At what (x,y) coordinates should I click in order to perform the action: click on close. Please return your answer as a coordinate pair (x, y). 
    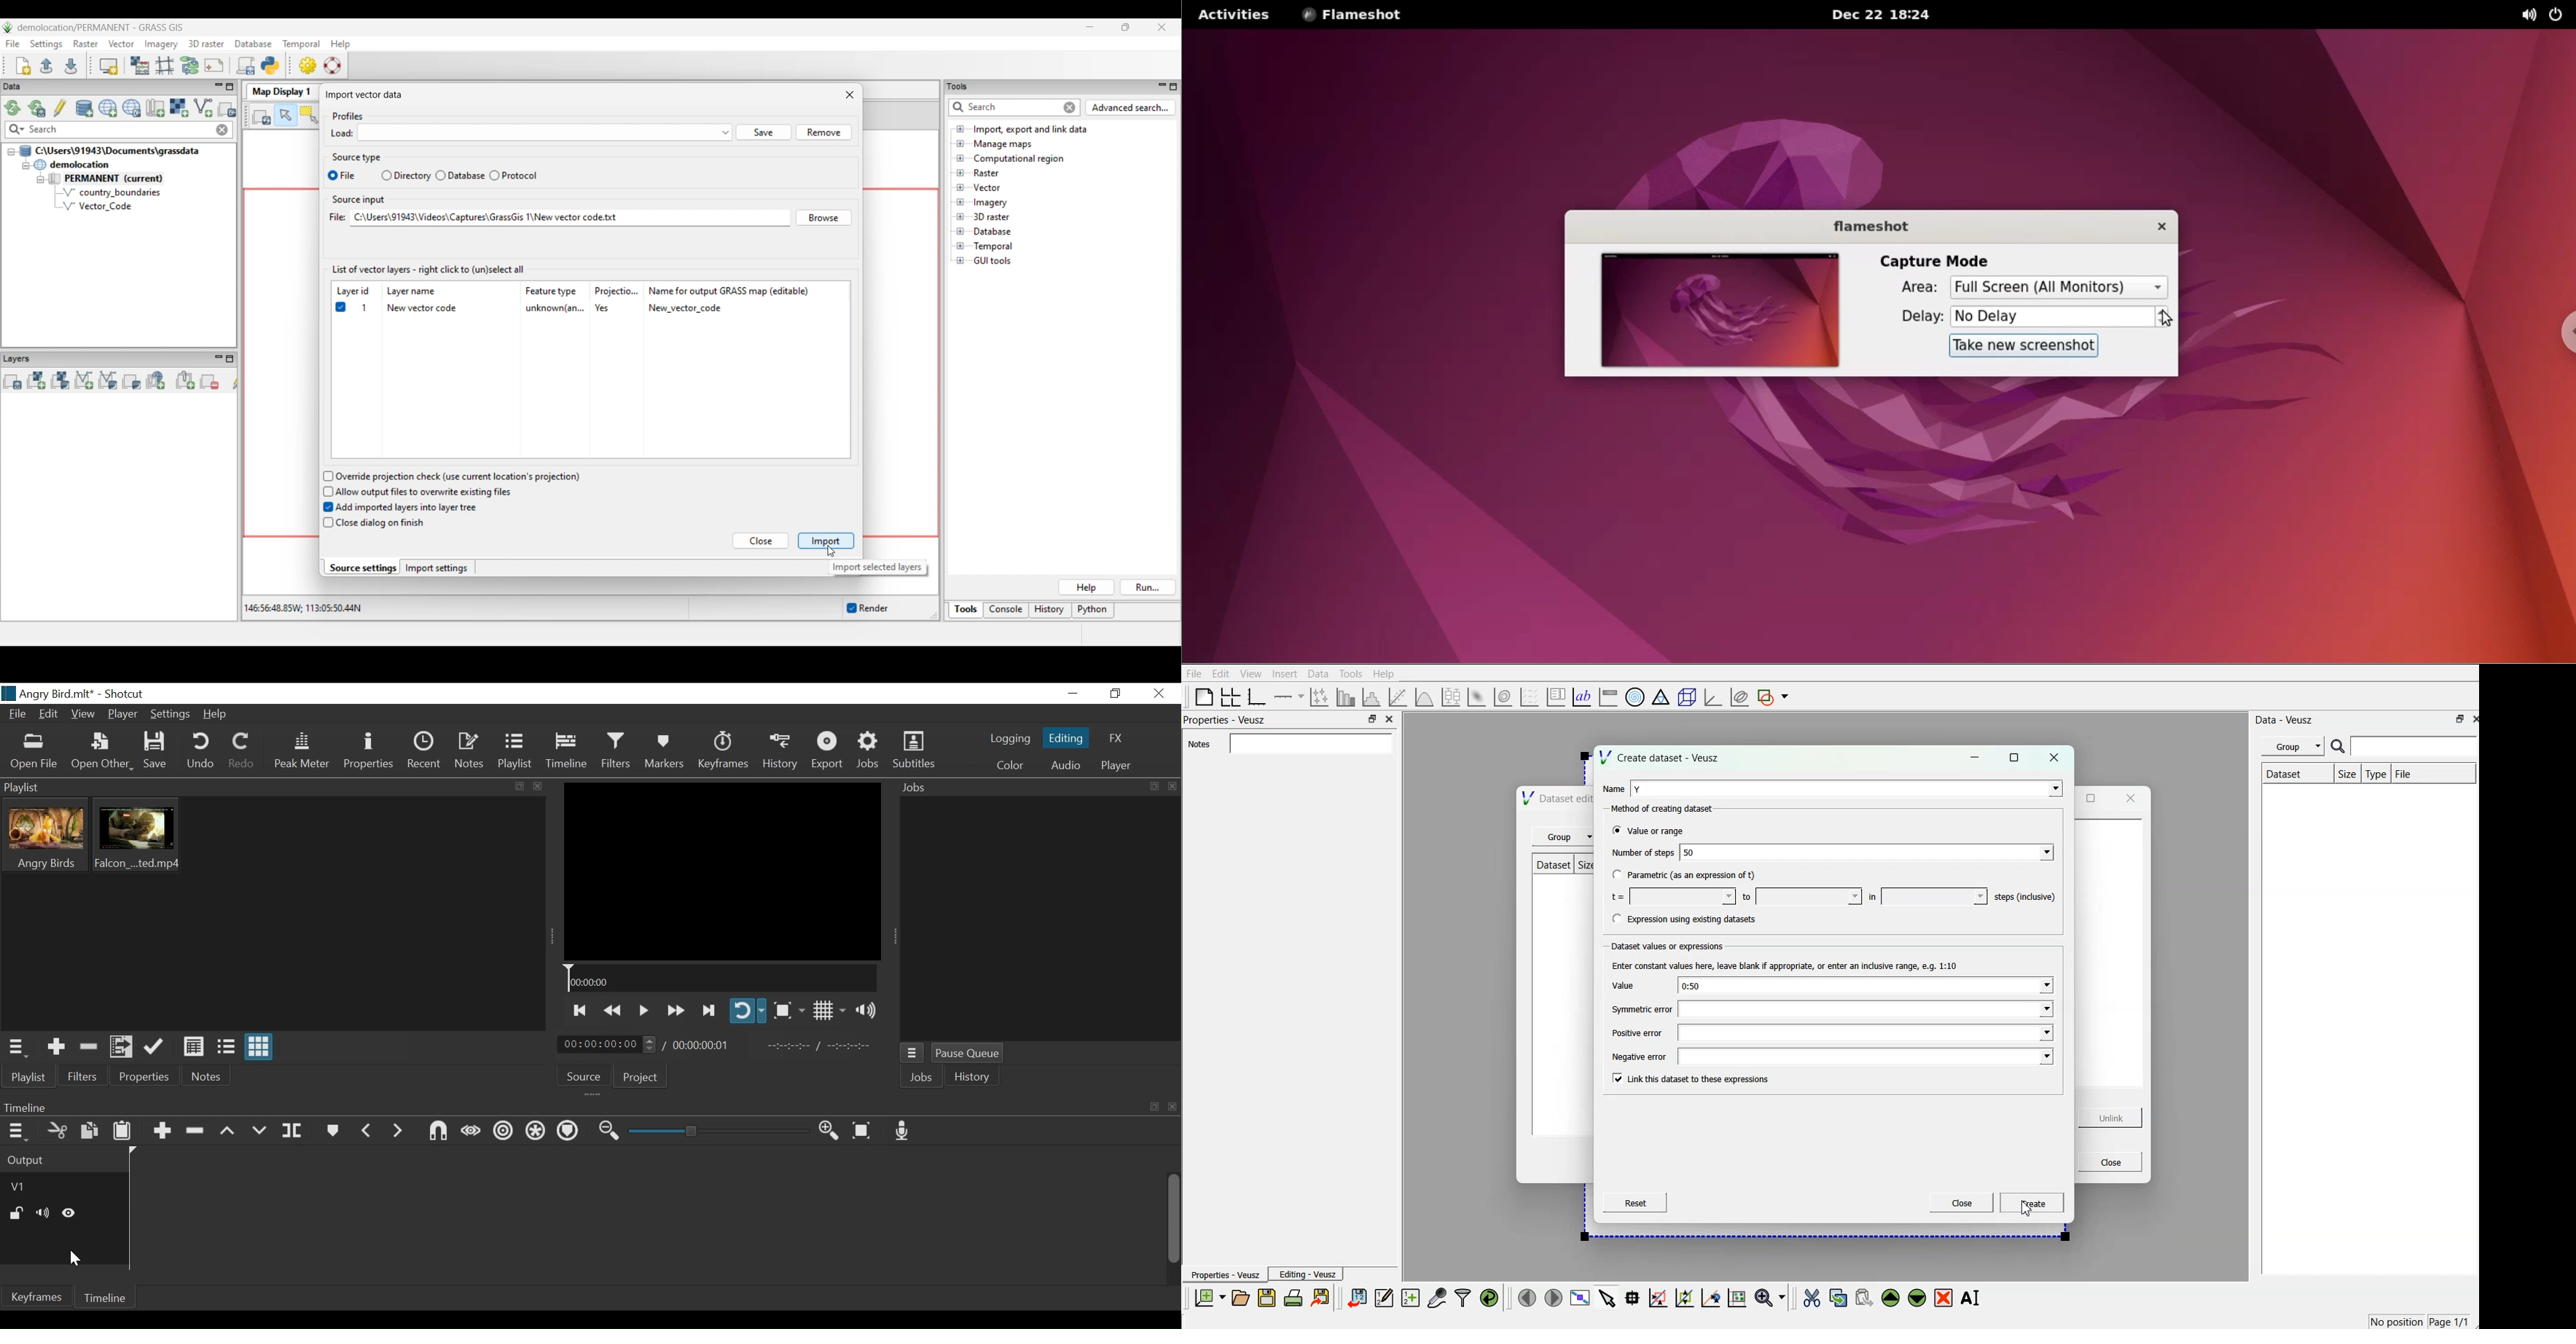
    Looking at the image, I should click on (1173, 786).